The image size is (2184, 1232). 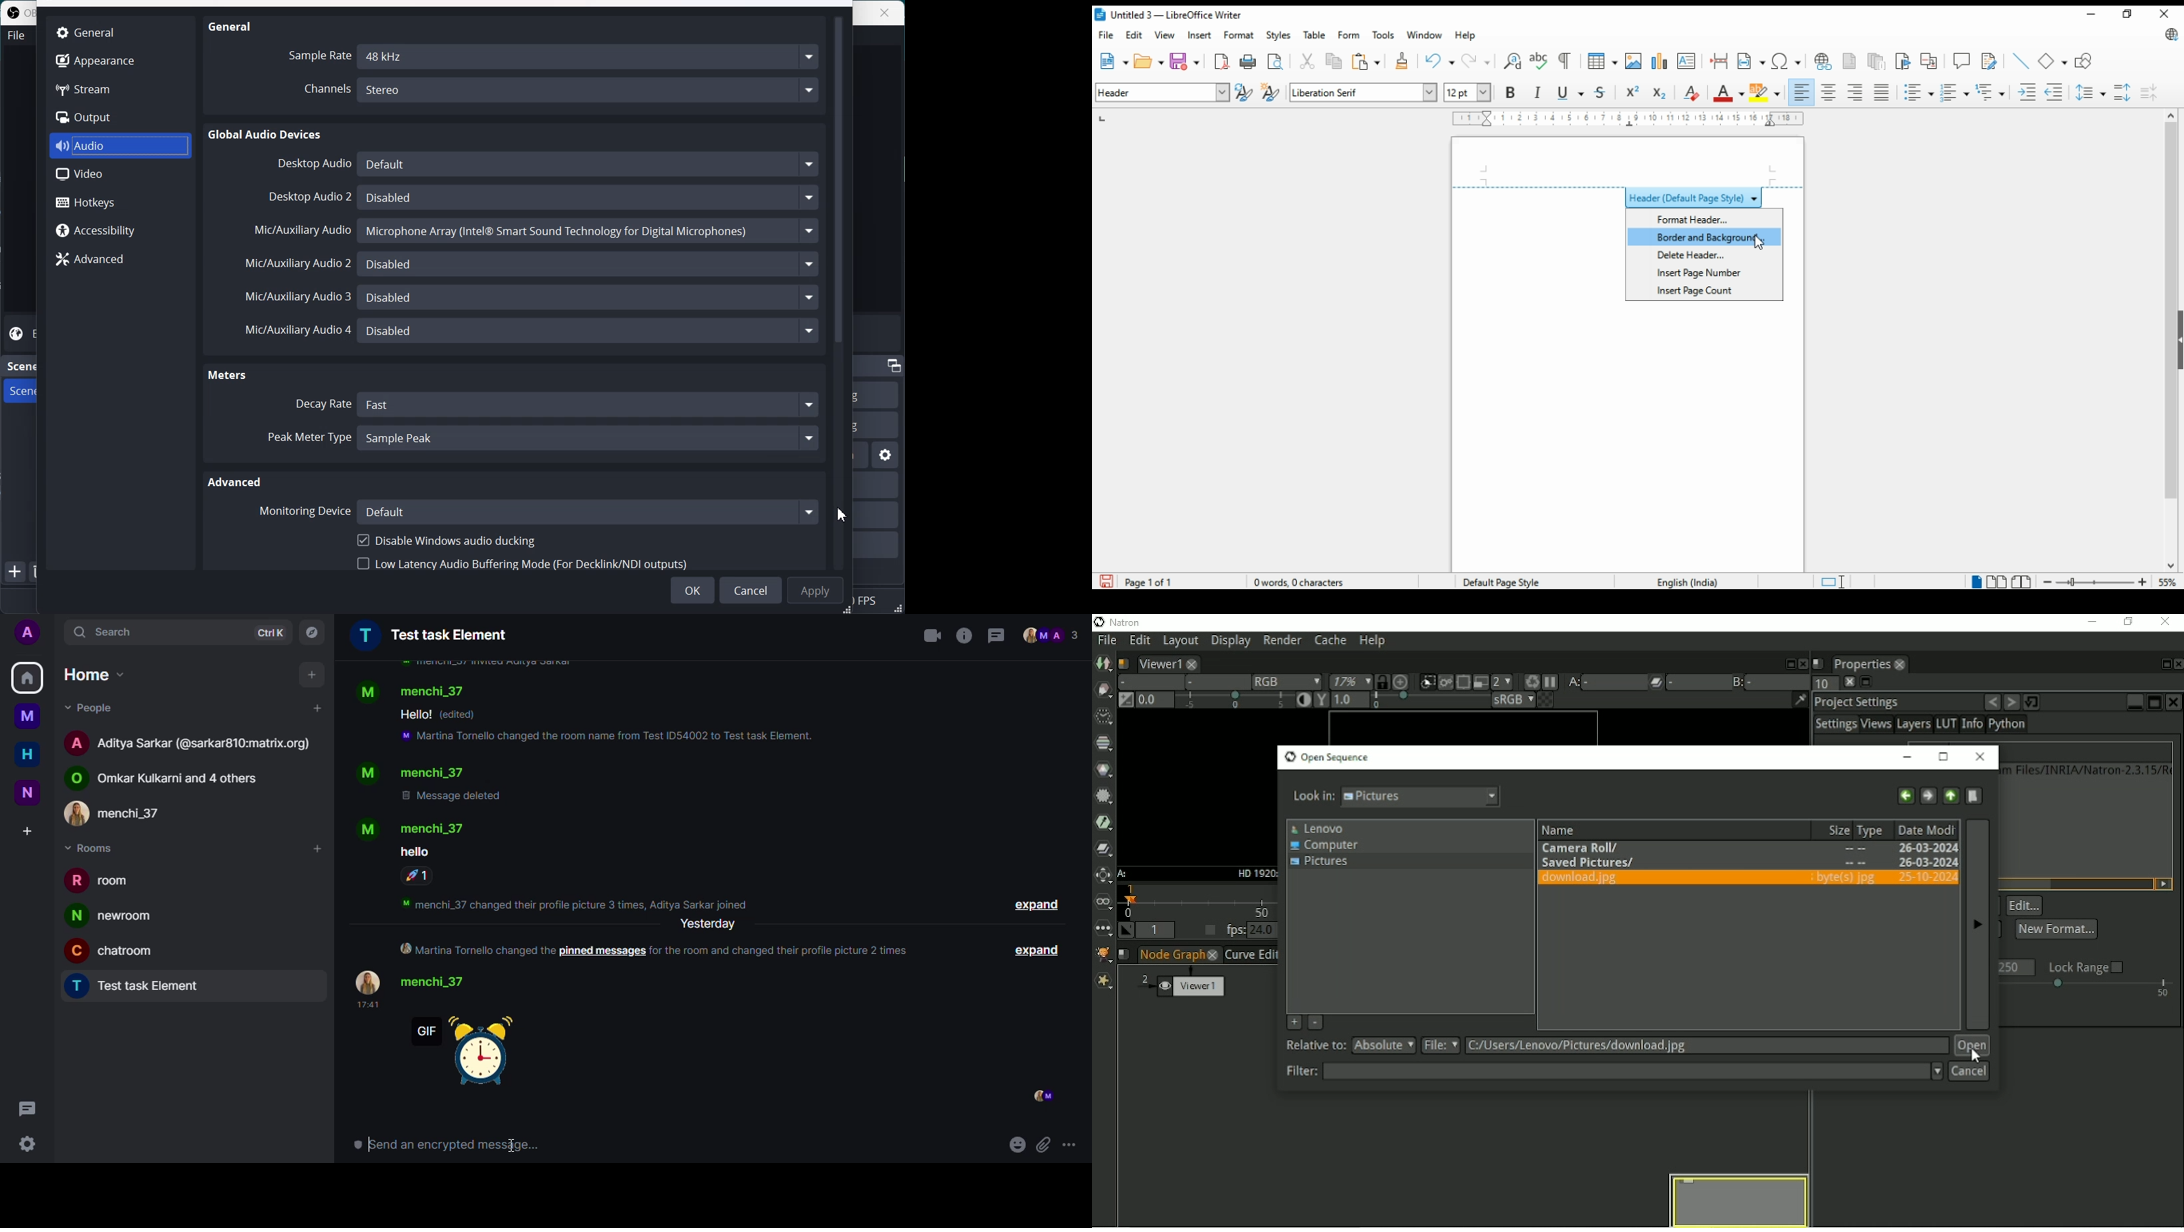 I want to click on increase indent, so click(x=2028, y=92).